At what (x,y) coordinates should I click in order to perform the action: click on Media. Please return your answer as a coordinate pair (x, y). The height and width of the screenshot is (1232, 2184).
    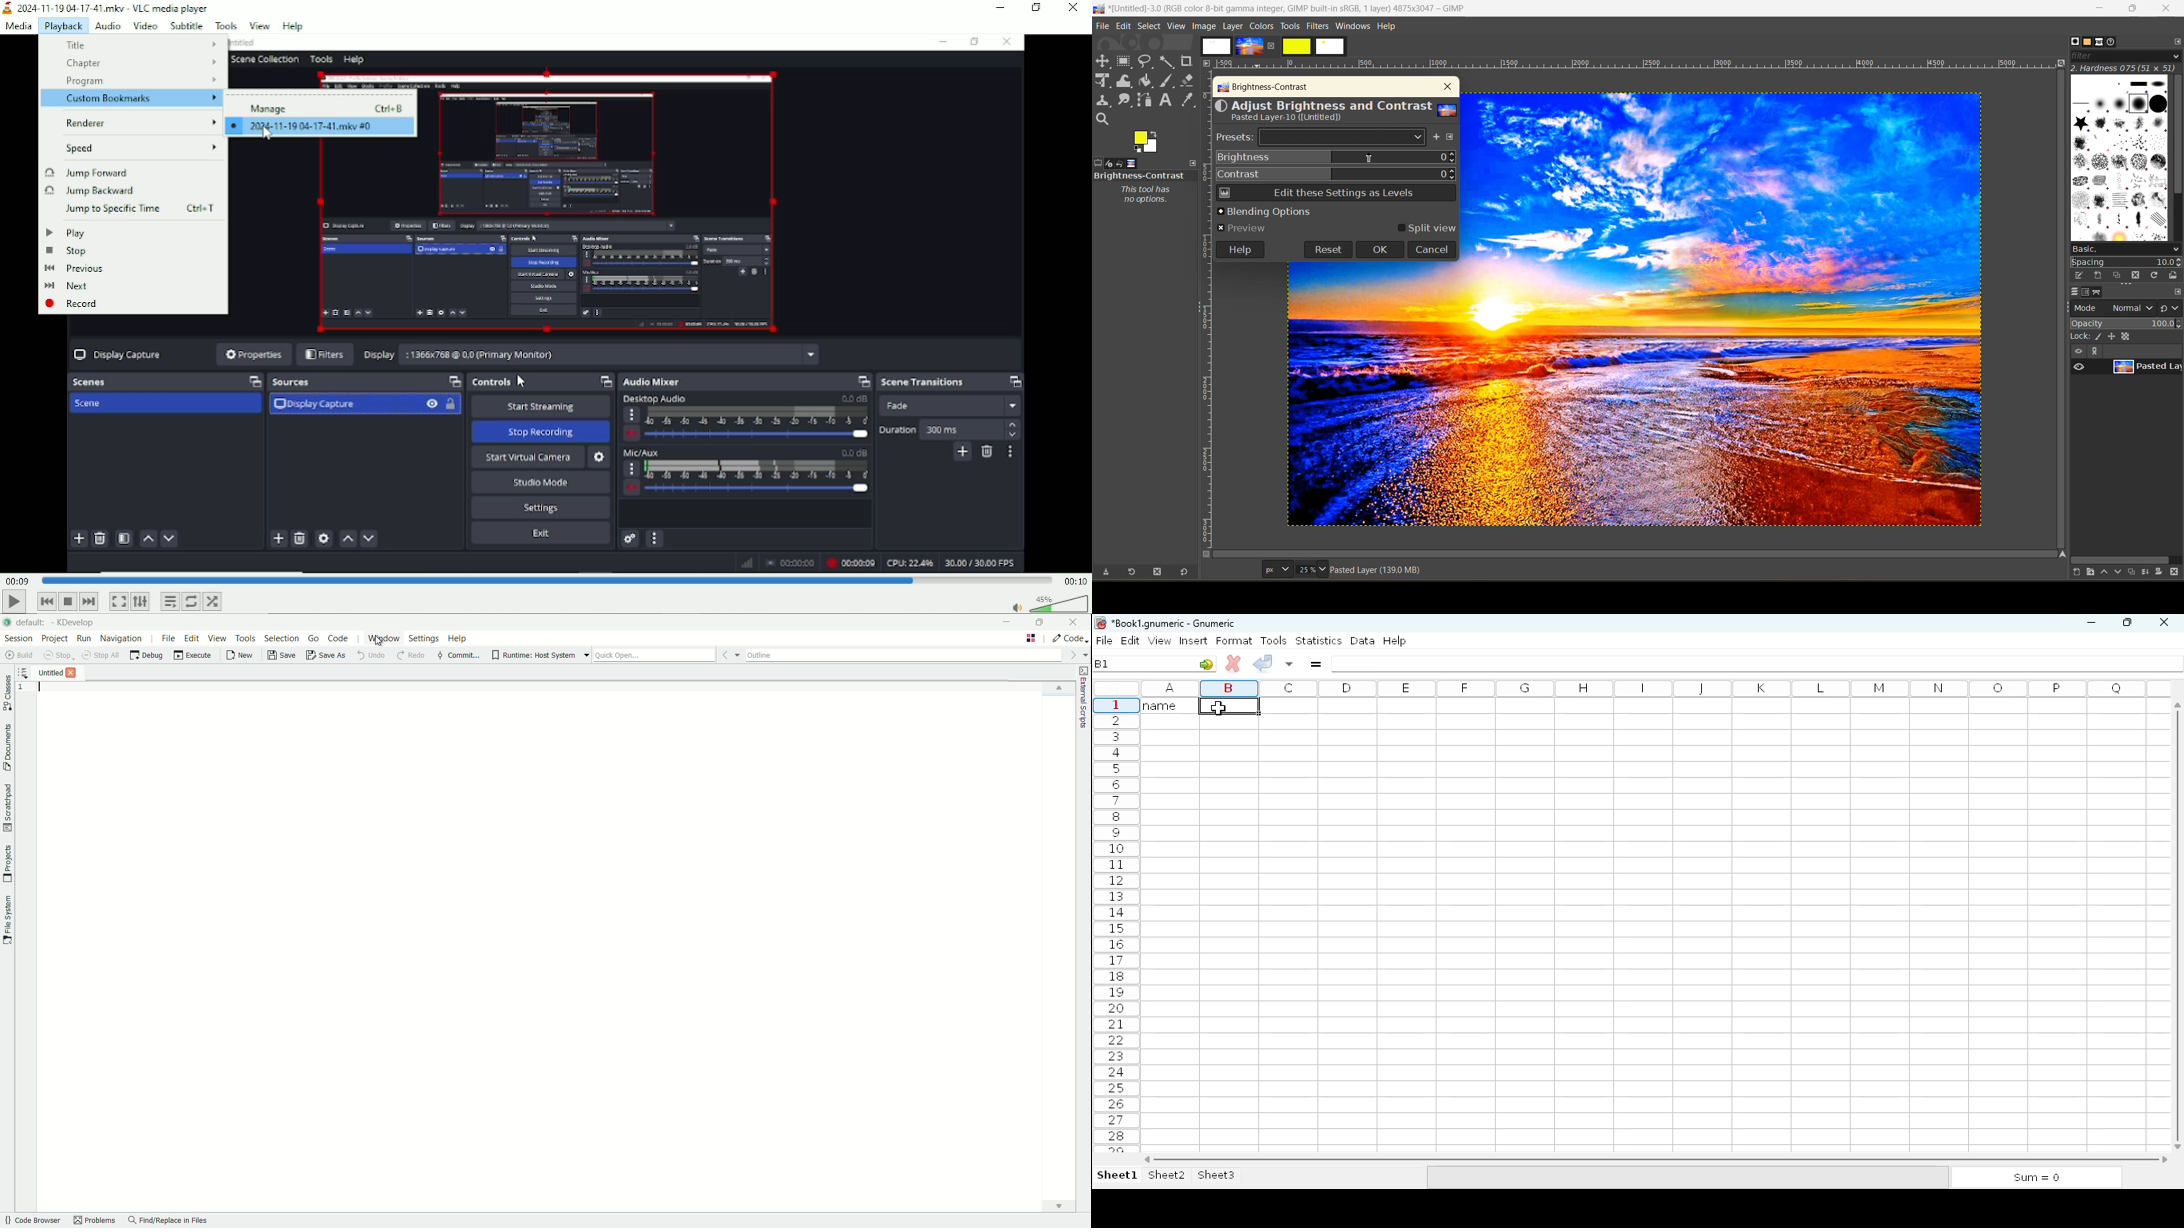
    Looking at the image, I should click on (17, 26).